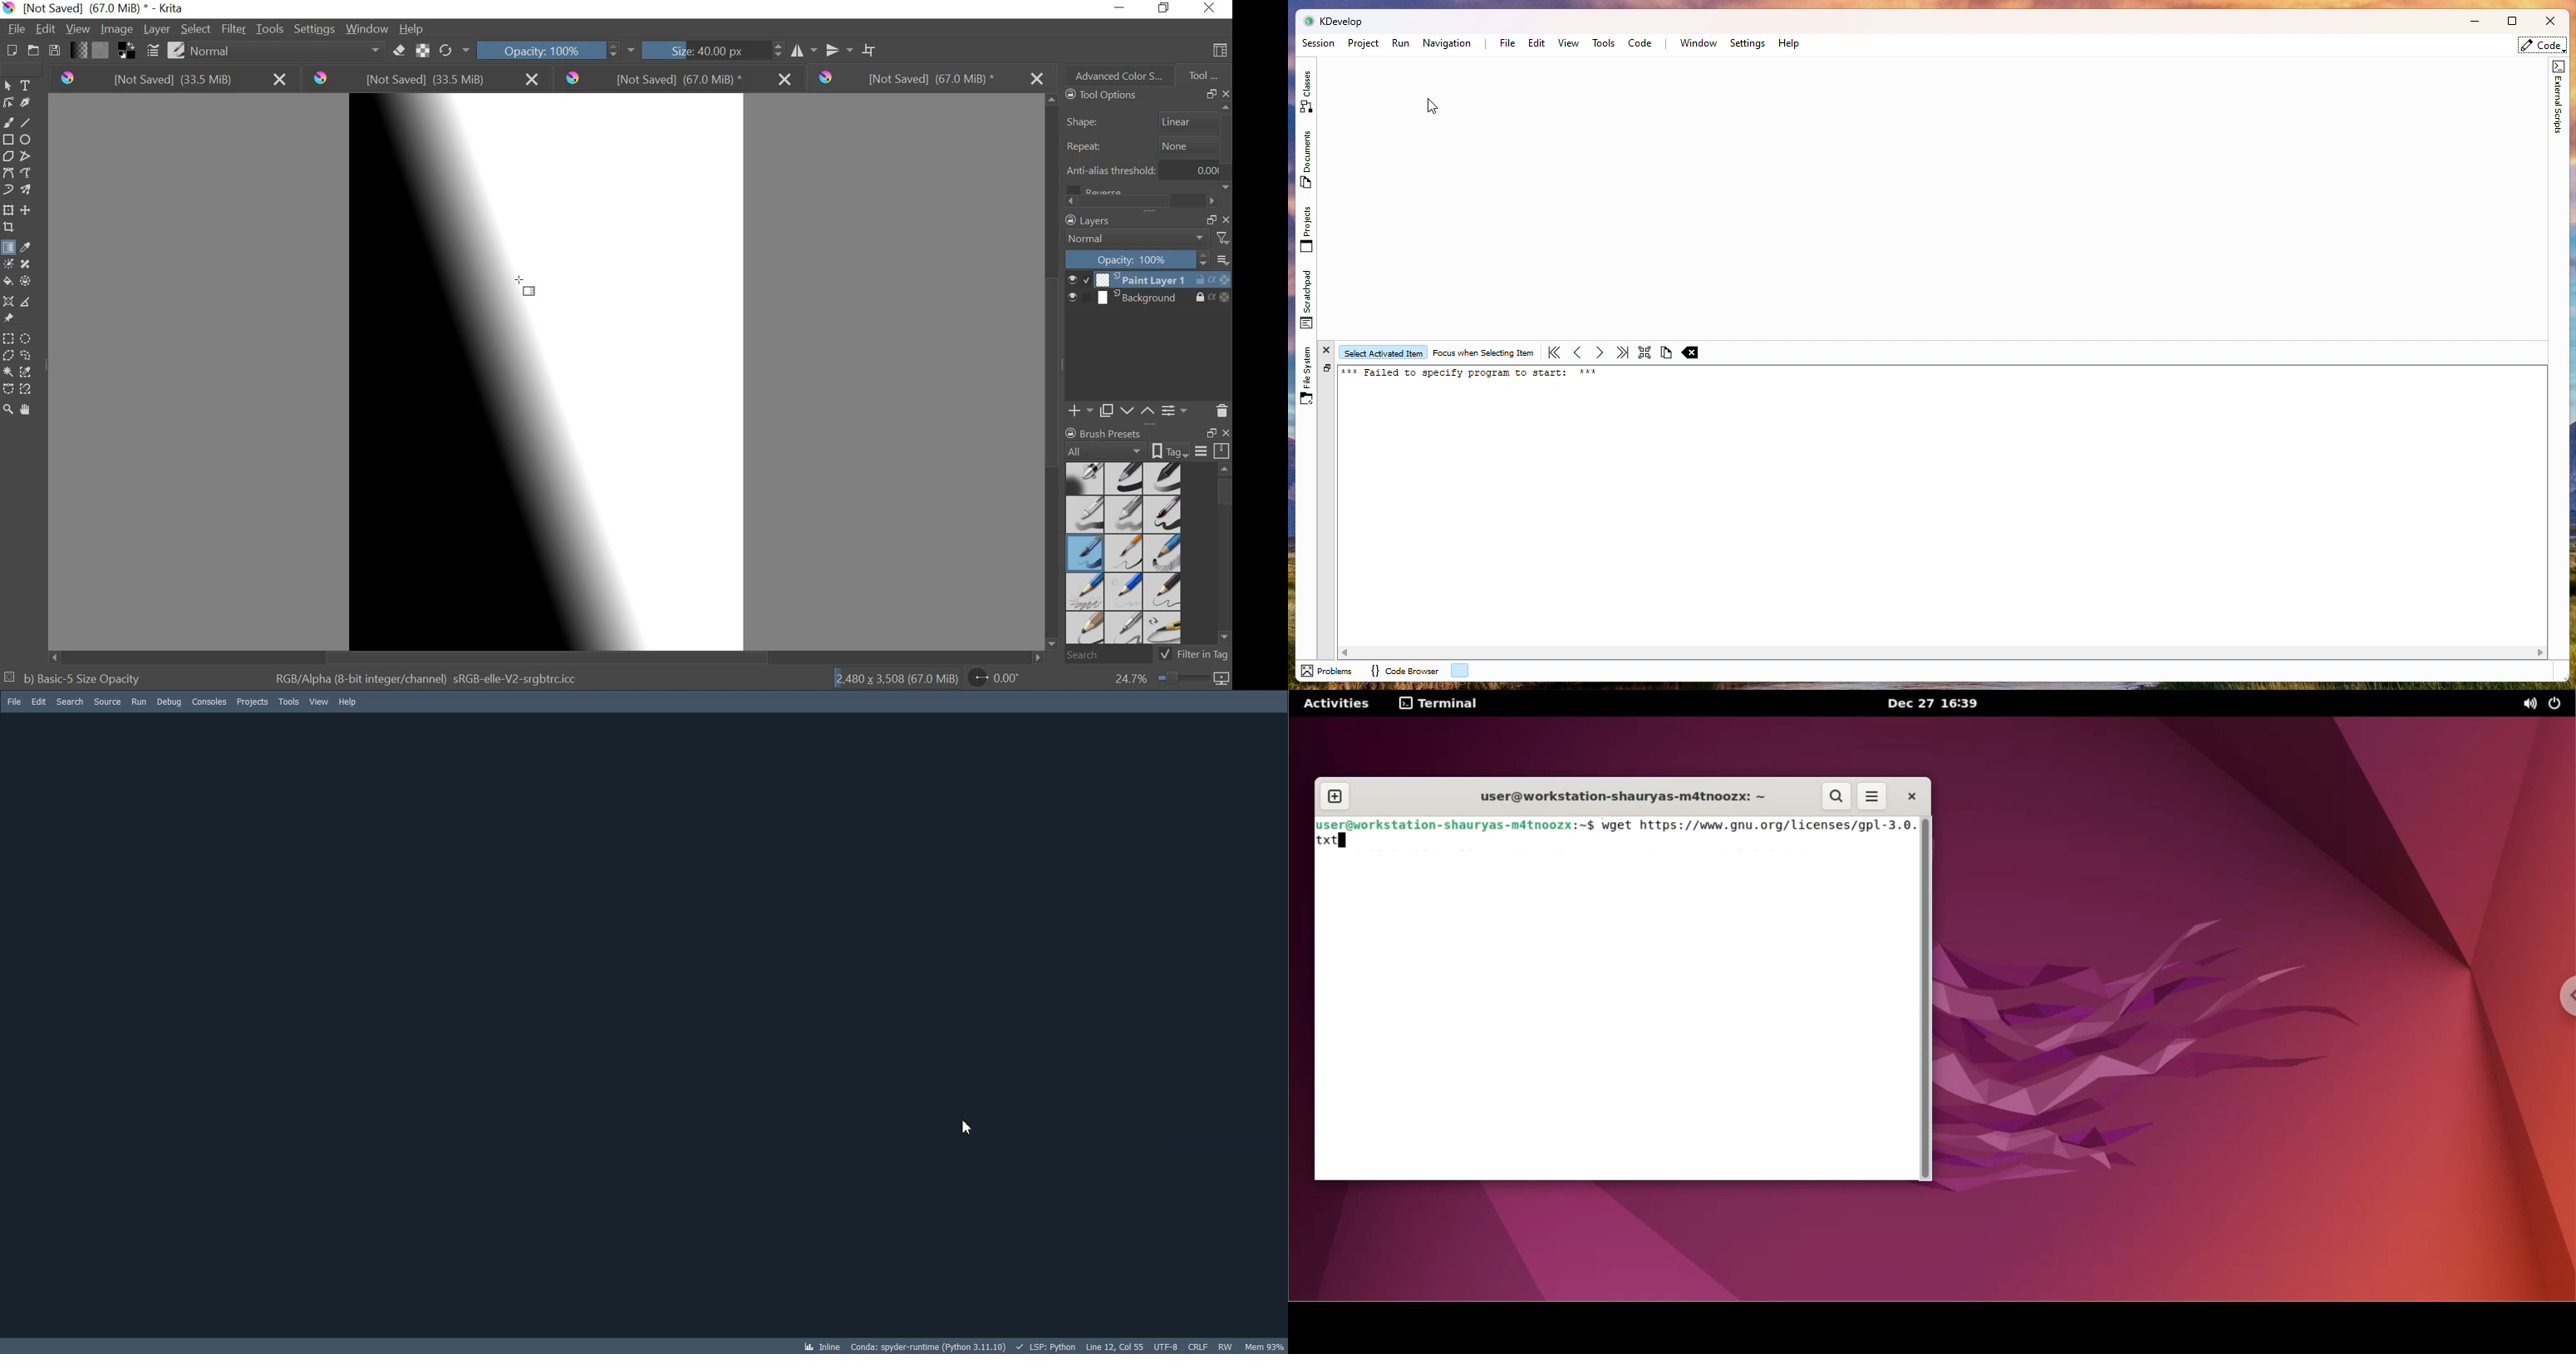 The image size is (2576, 1372). What do you see at coordinates (1142, 146) in the screenshot?
I see `repeat none` at bounding box center [1142, 146].